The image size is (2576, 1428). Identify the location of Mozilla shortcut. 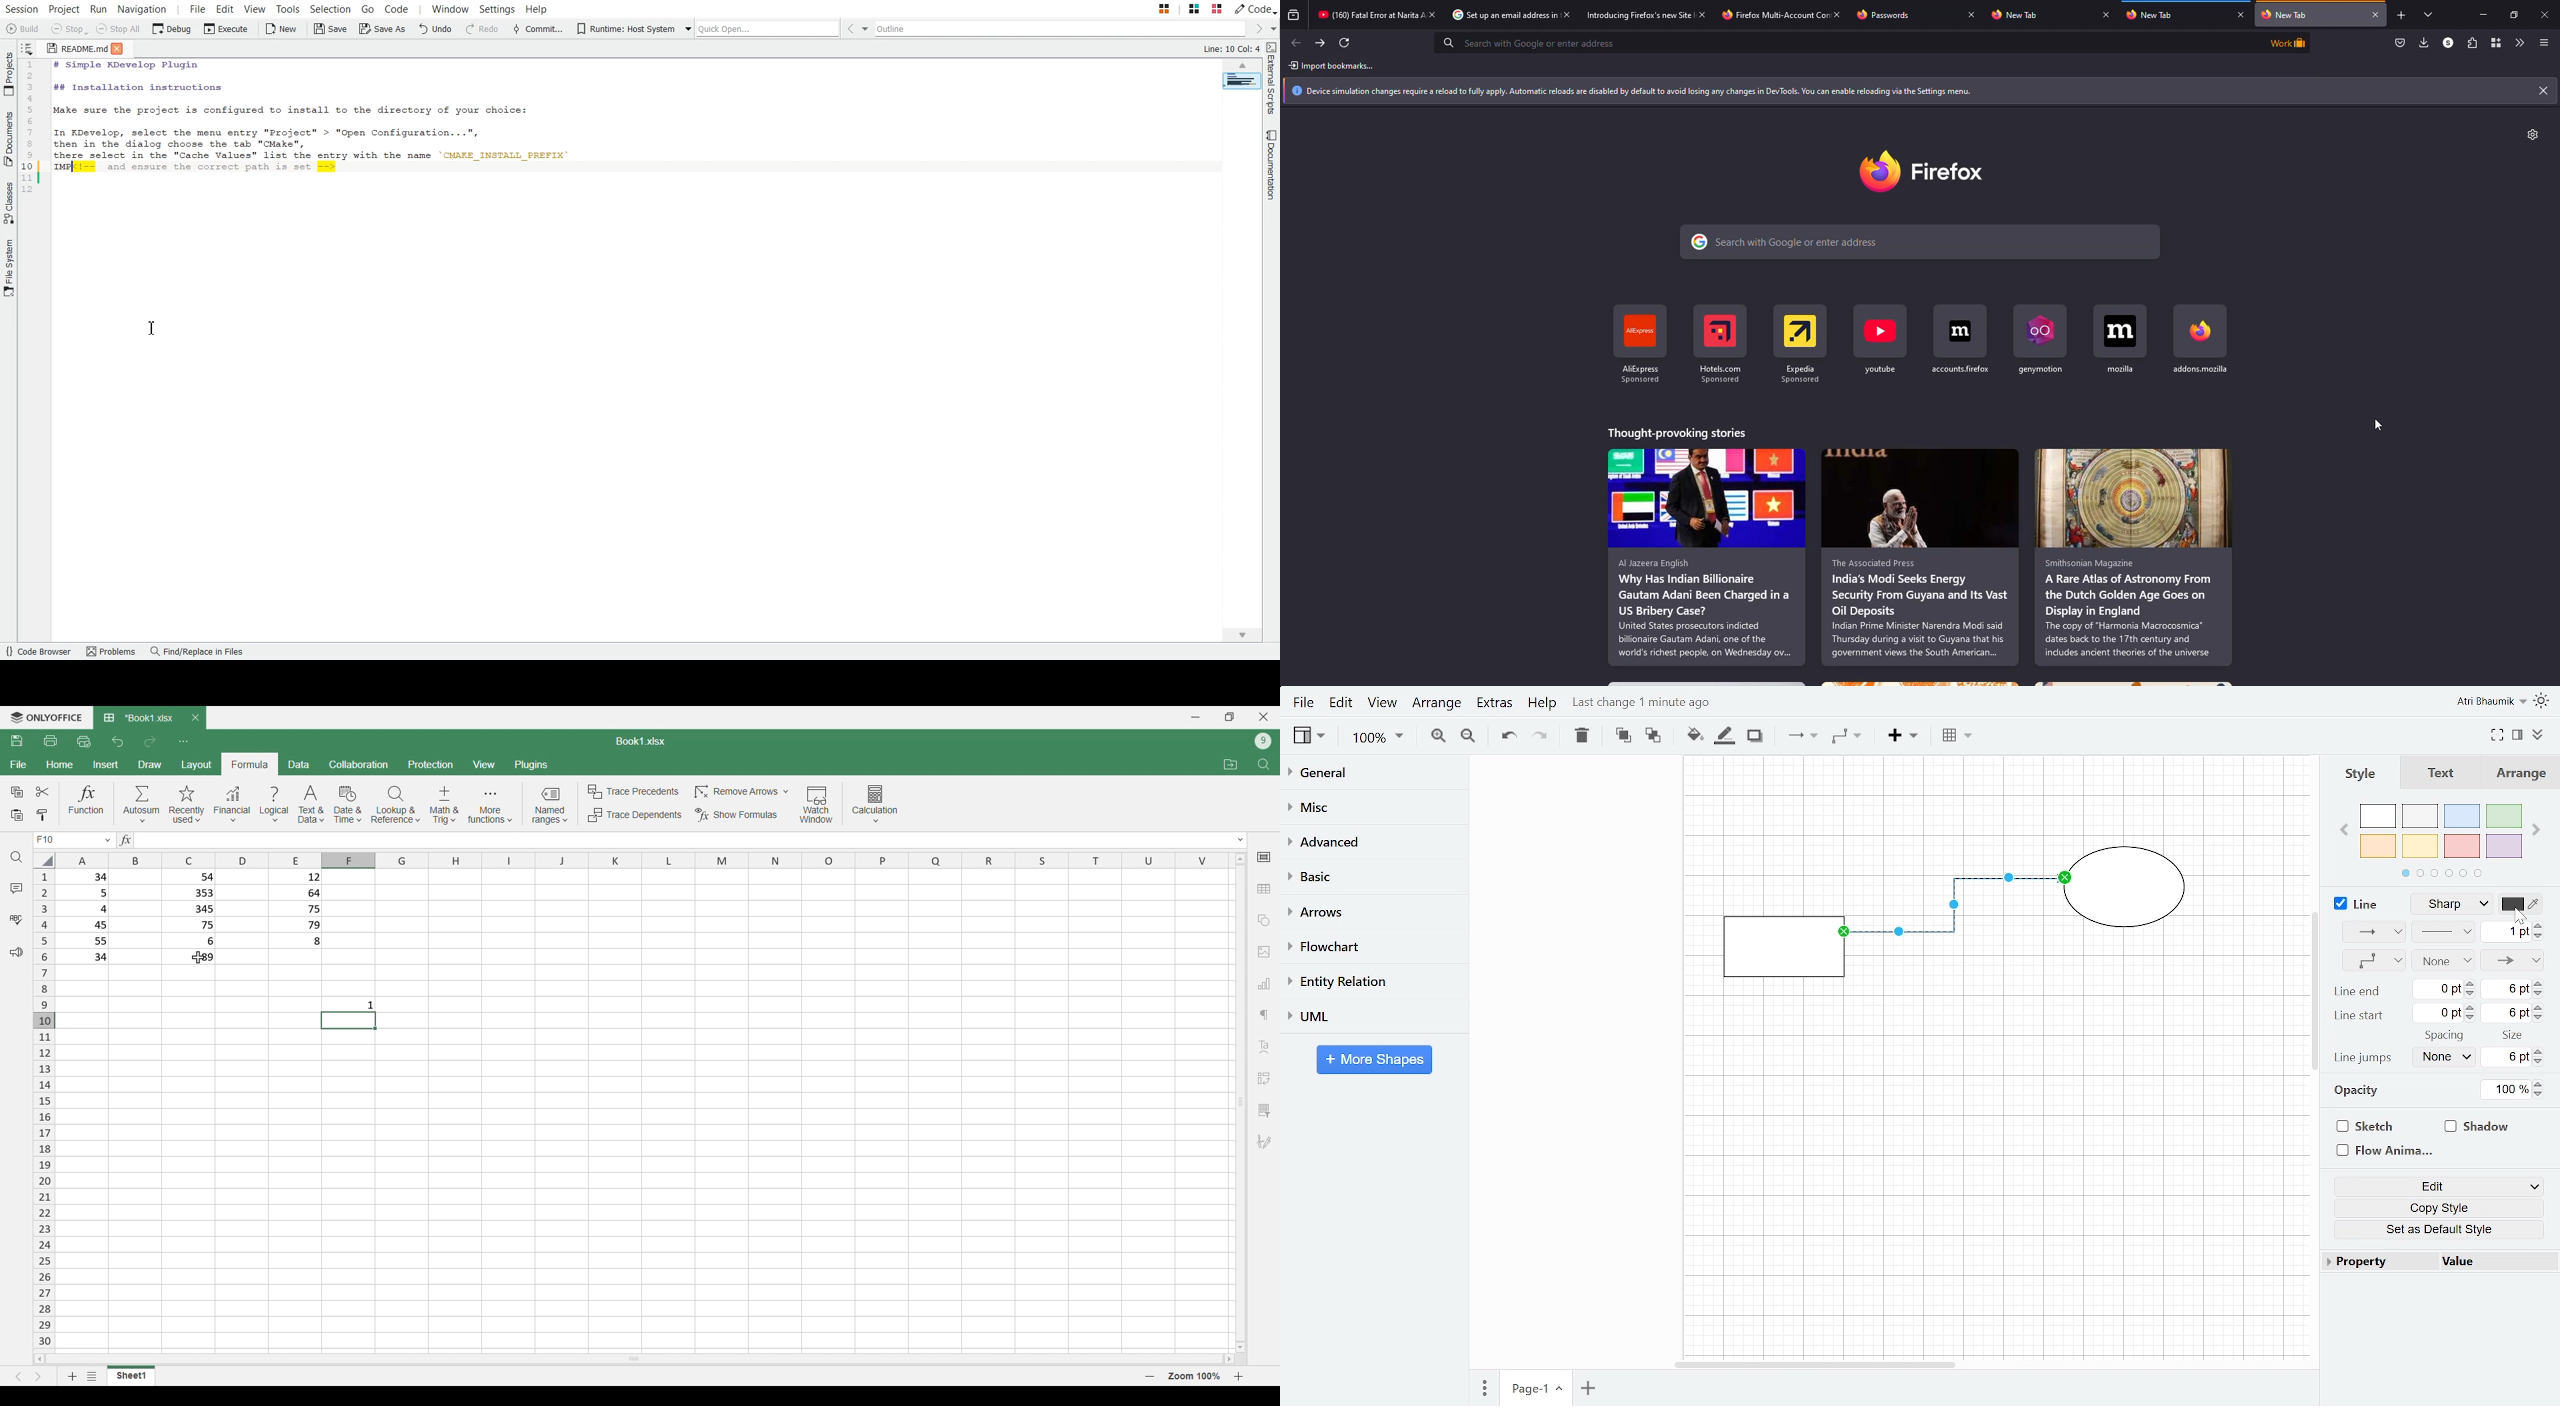
(2121, 340).